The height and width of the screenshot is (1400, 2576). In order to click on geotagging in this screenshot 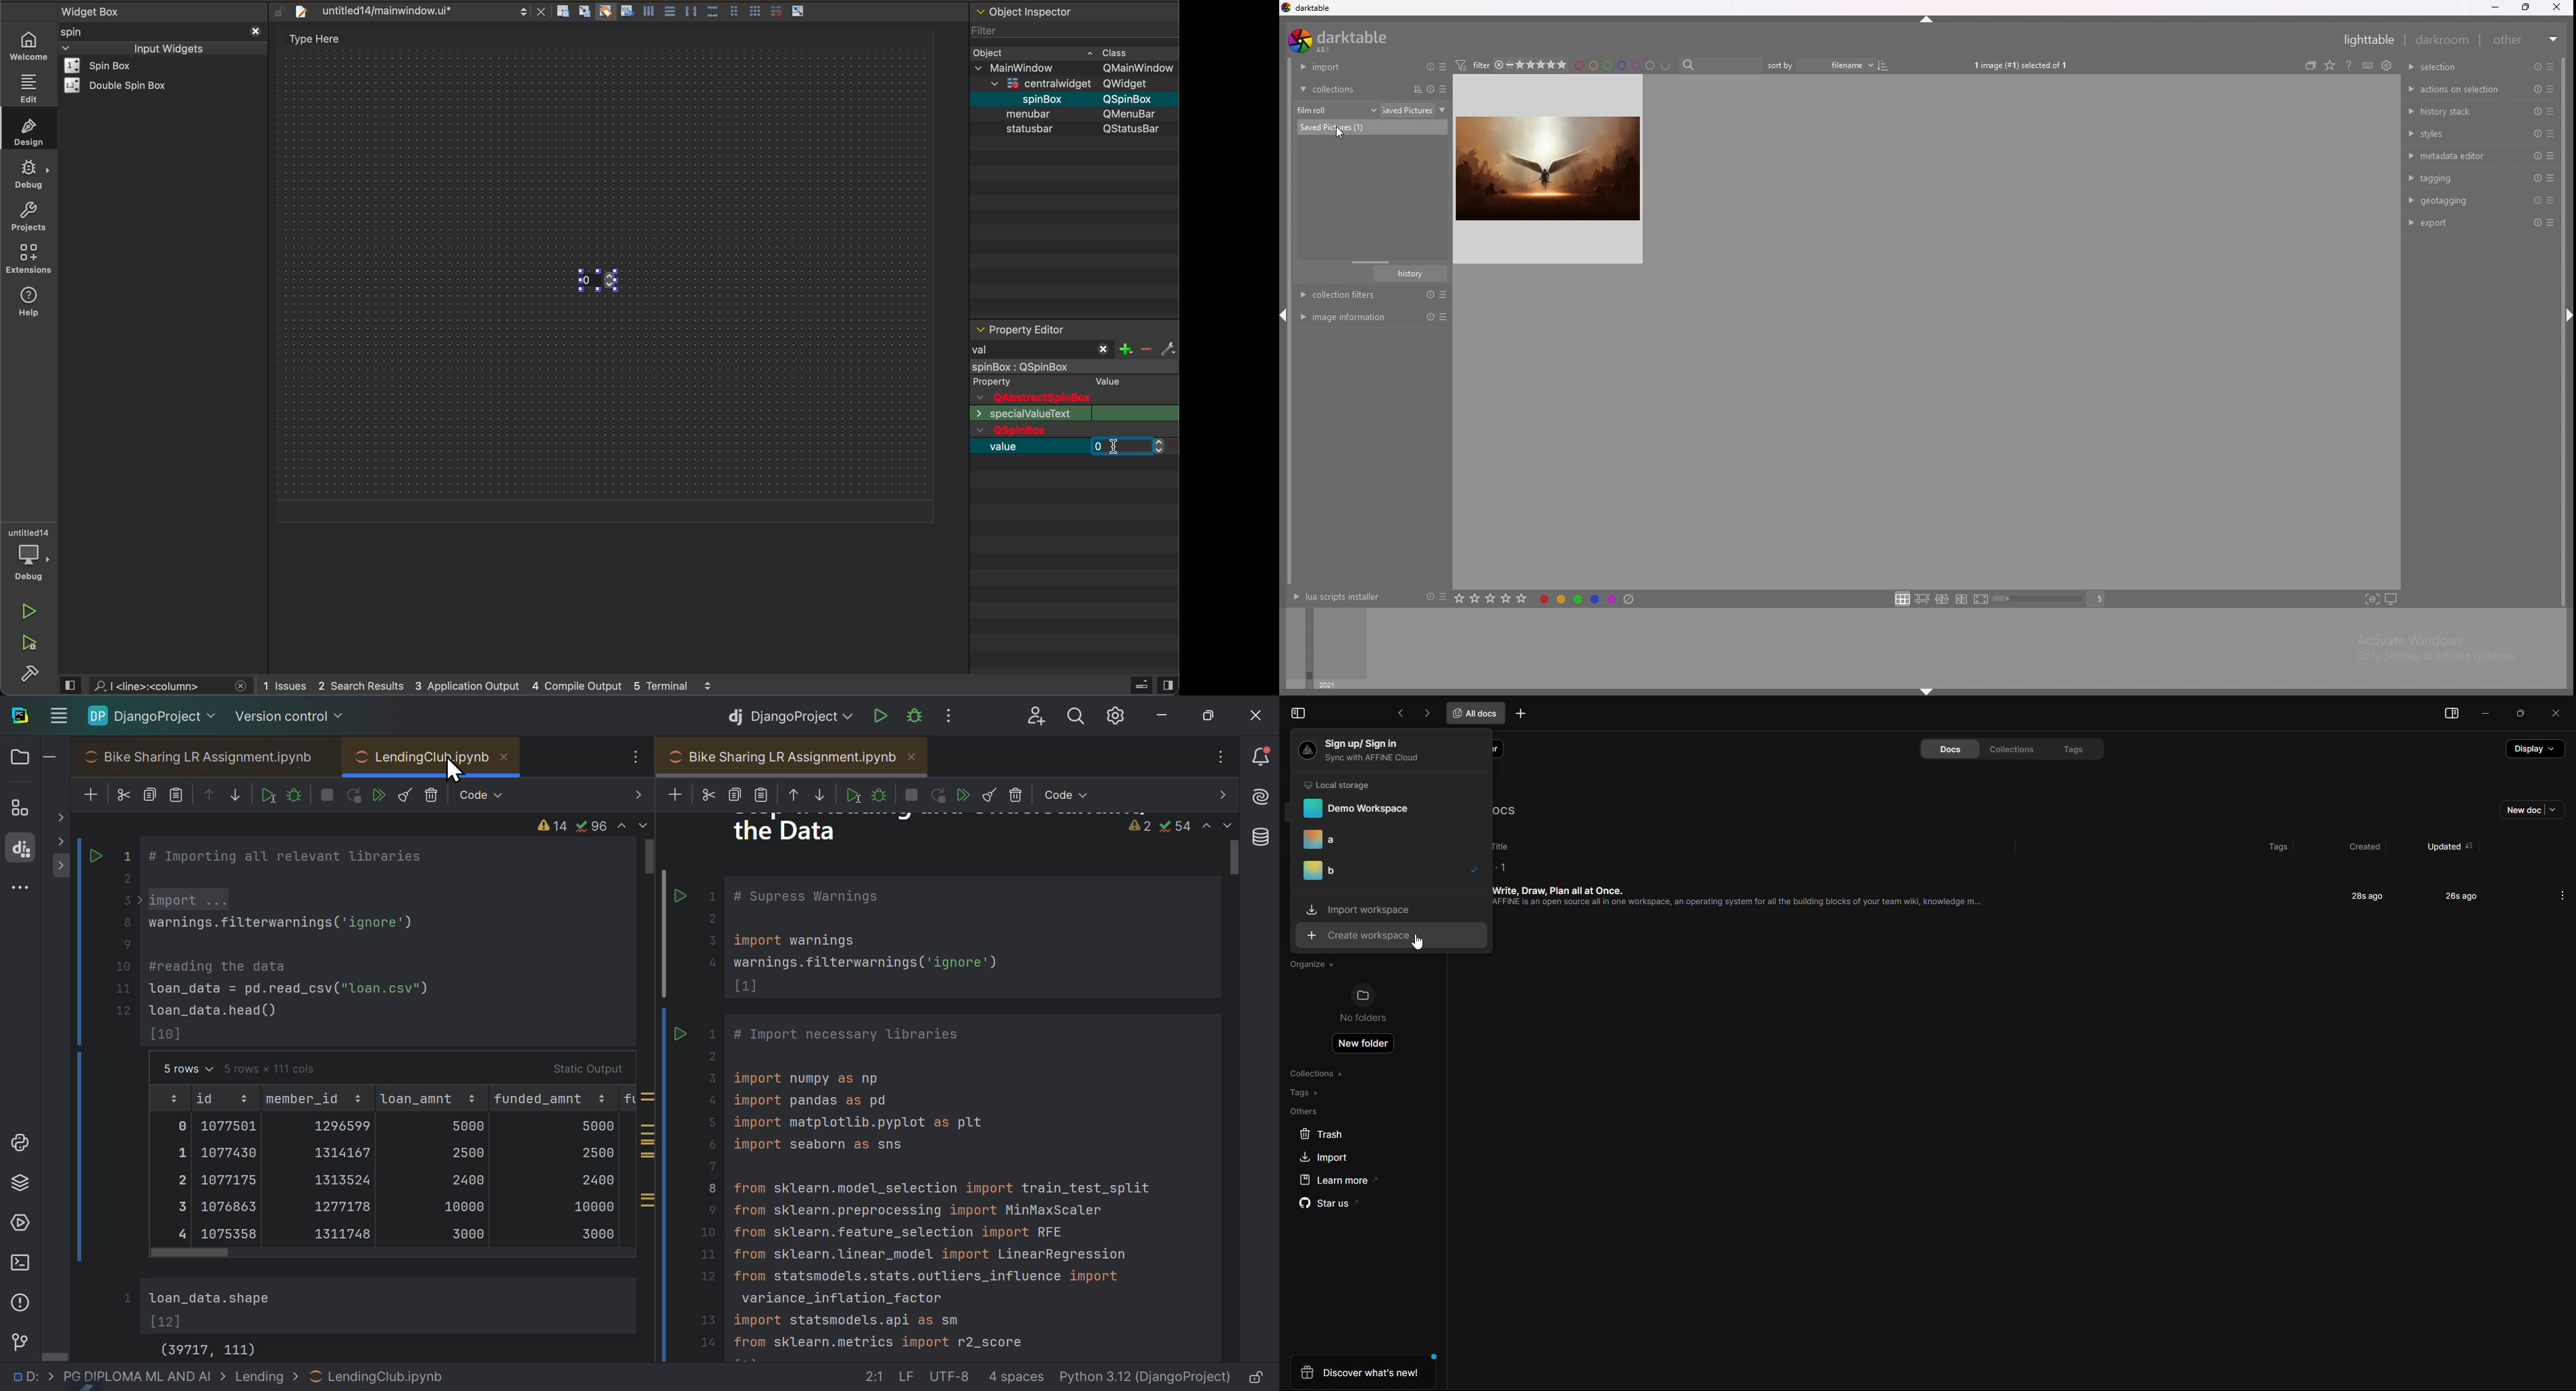, I will do `click(2458, 200)`.